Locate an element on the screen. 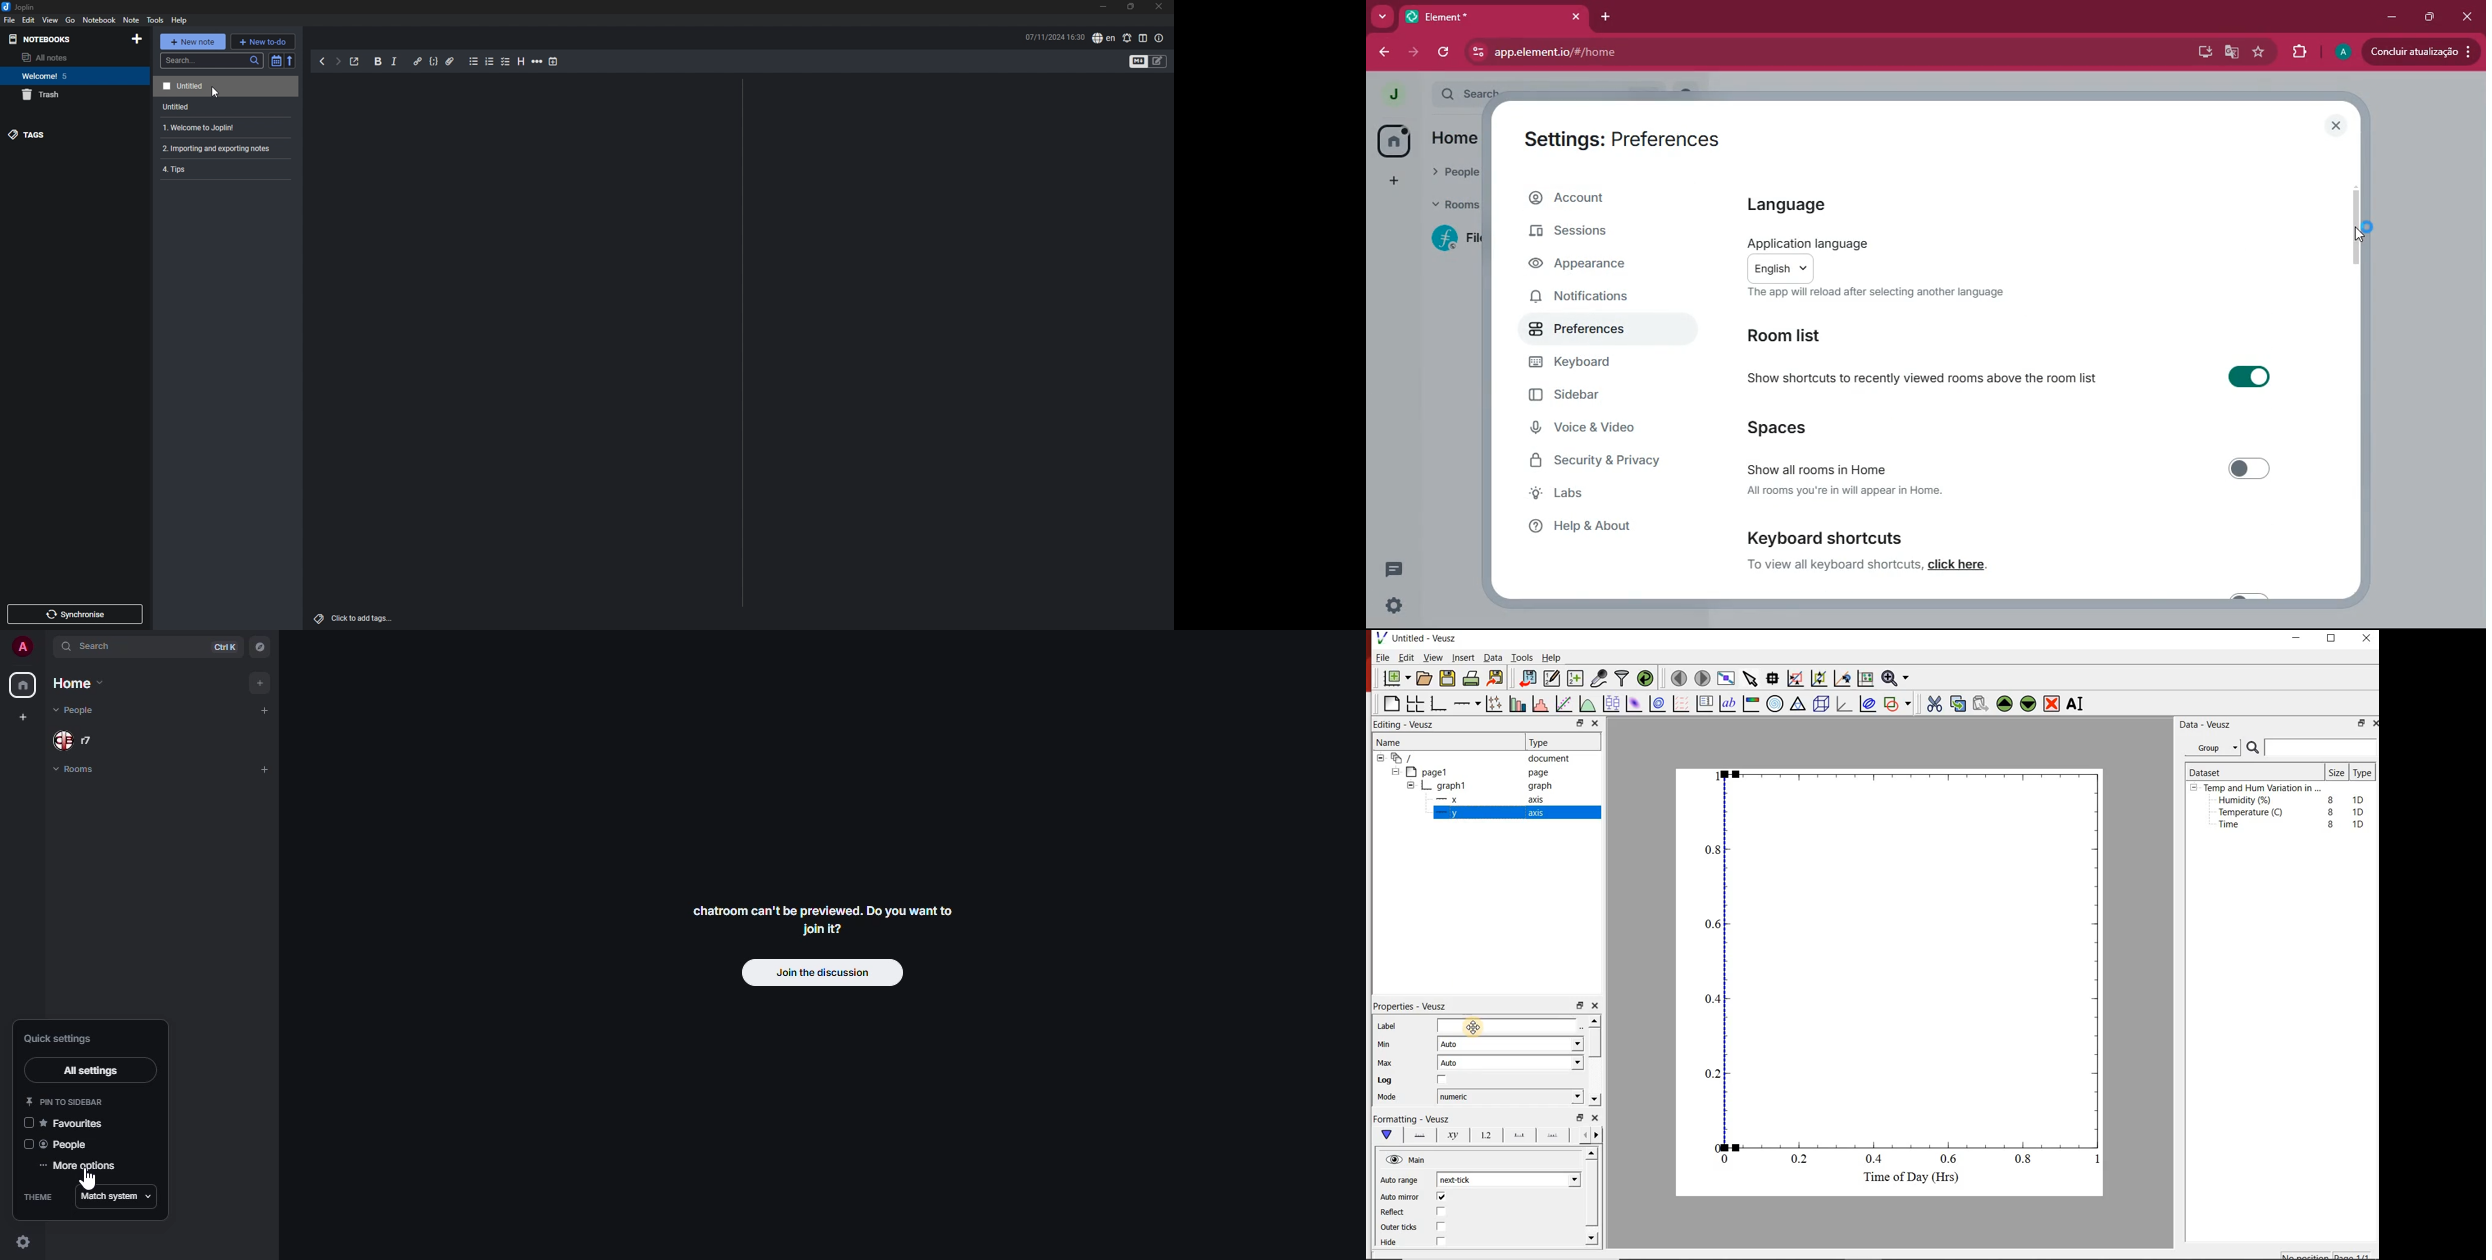  Editing - Veusz is located at coordinates (1408, 724).